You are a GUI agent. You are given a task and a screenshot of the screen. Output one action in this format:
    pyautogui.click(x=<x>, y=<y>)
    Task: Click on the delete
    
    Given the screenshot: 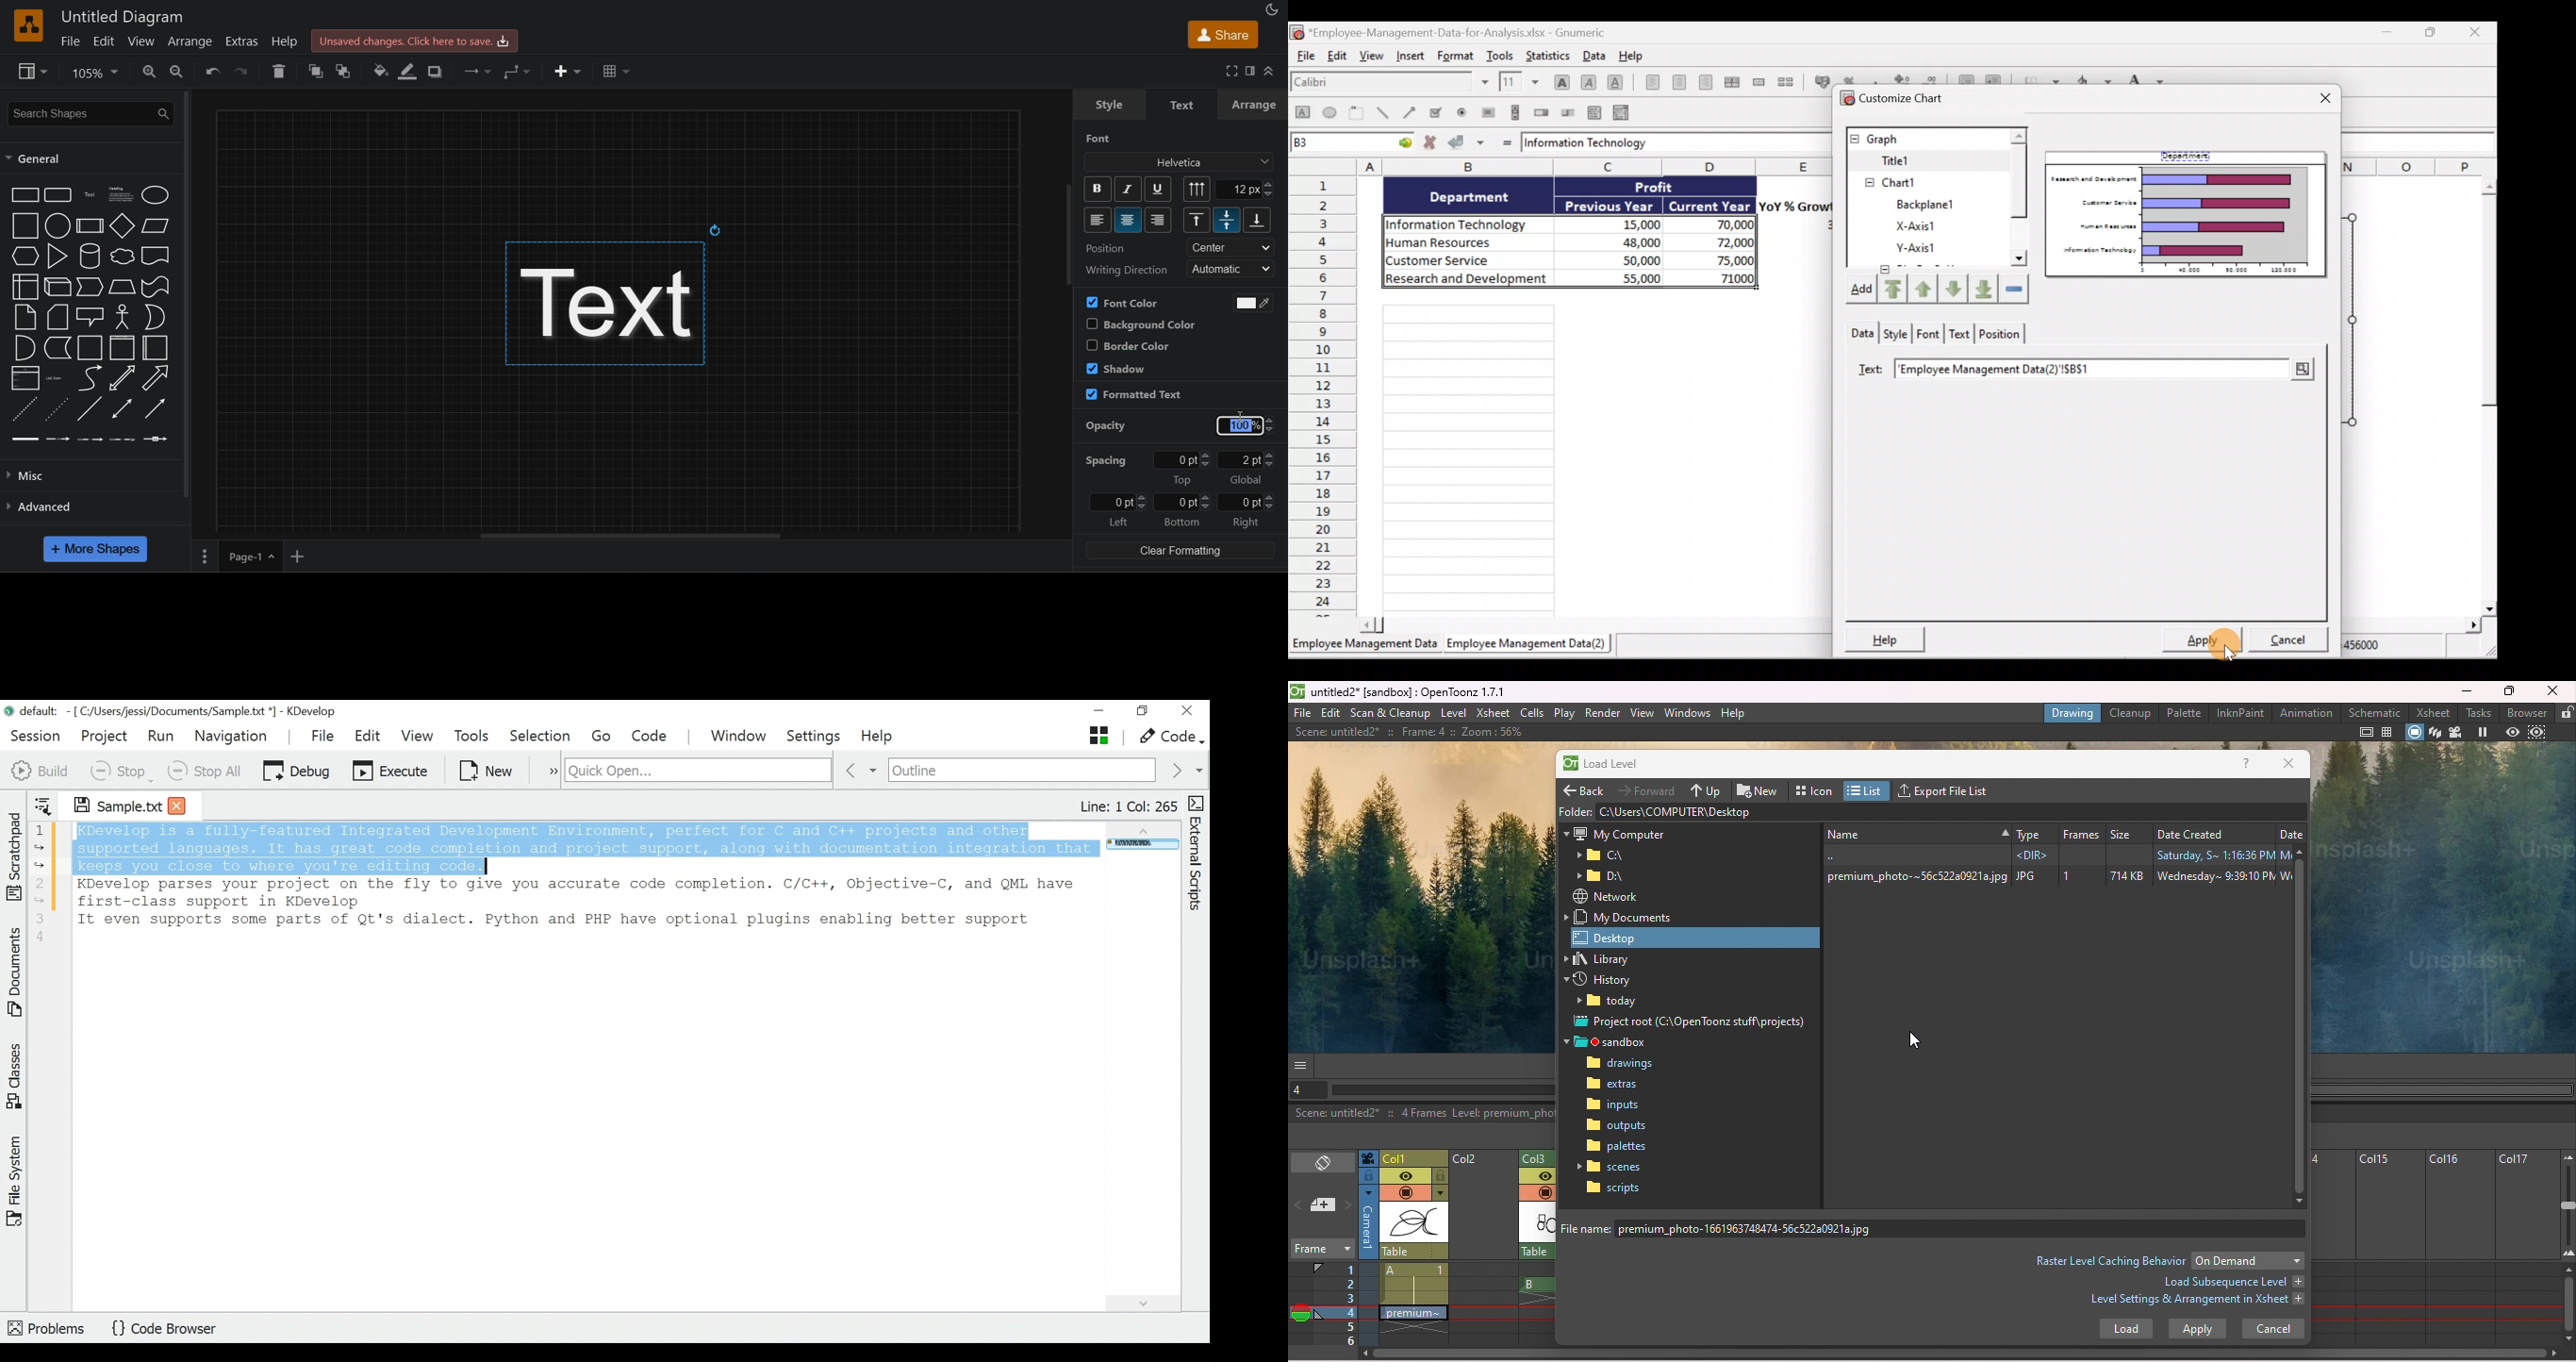 What is the action you would take?
    pyautogui.click(x=279, y=70)
    